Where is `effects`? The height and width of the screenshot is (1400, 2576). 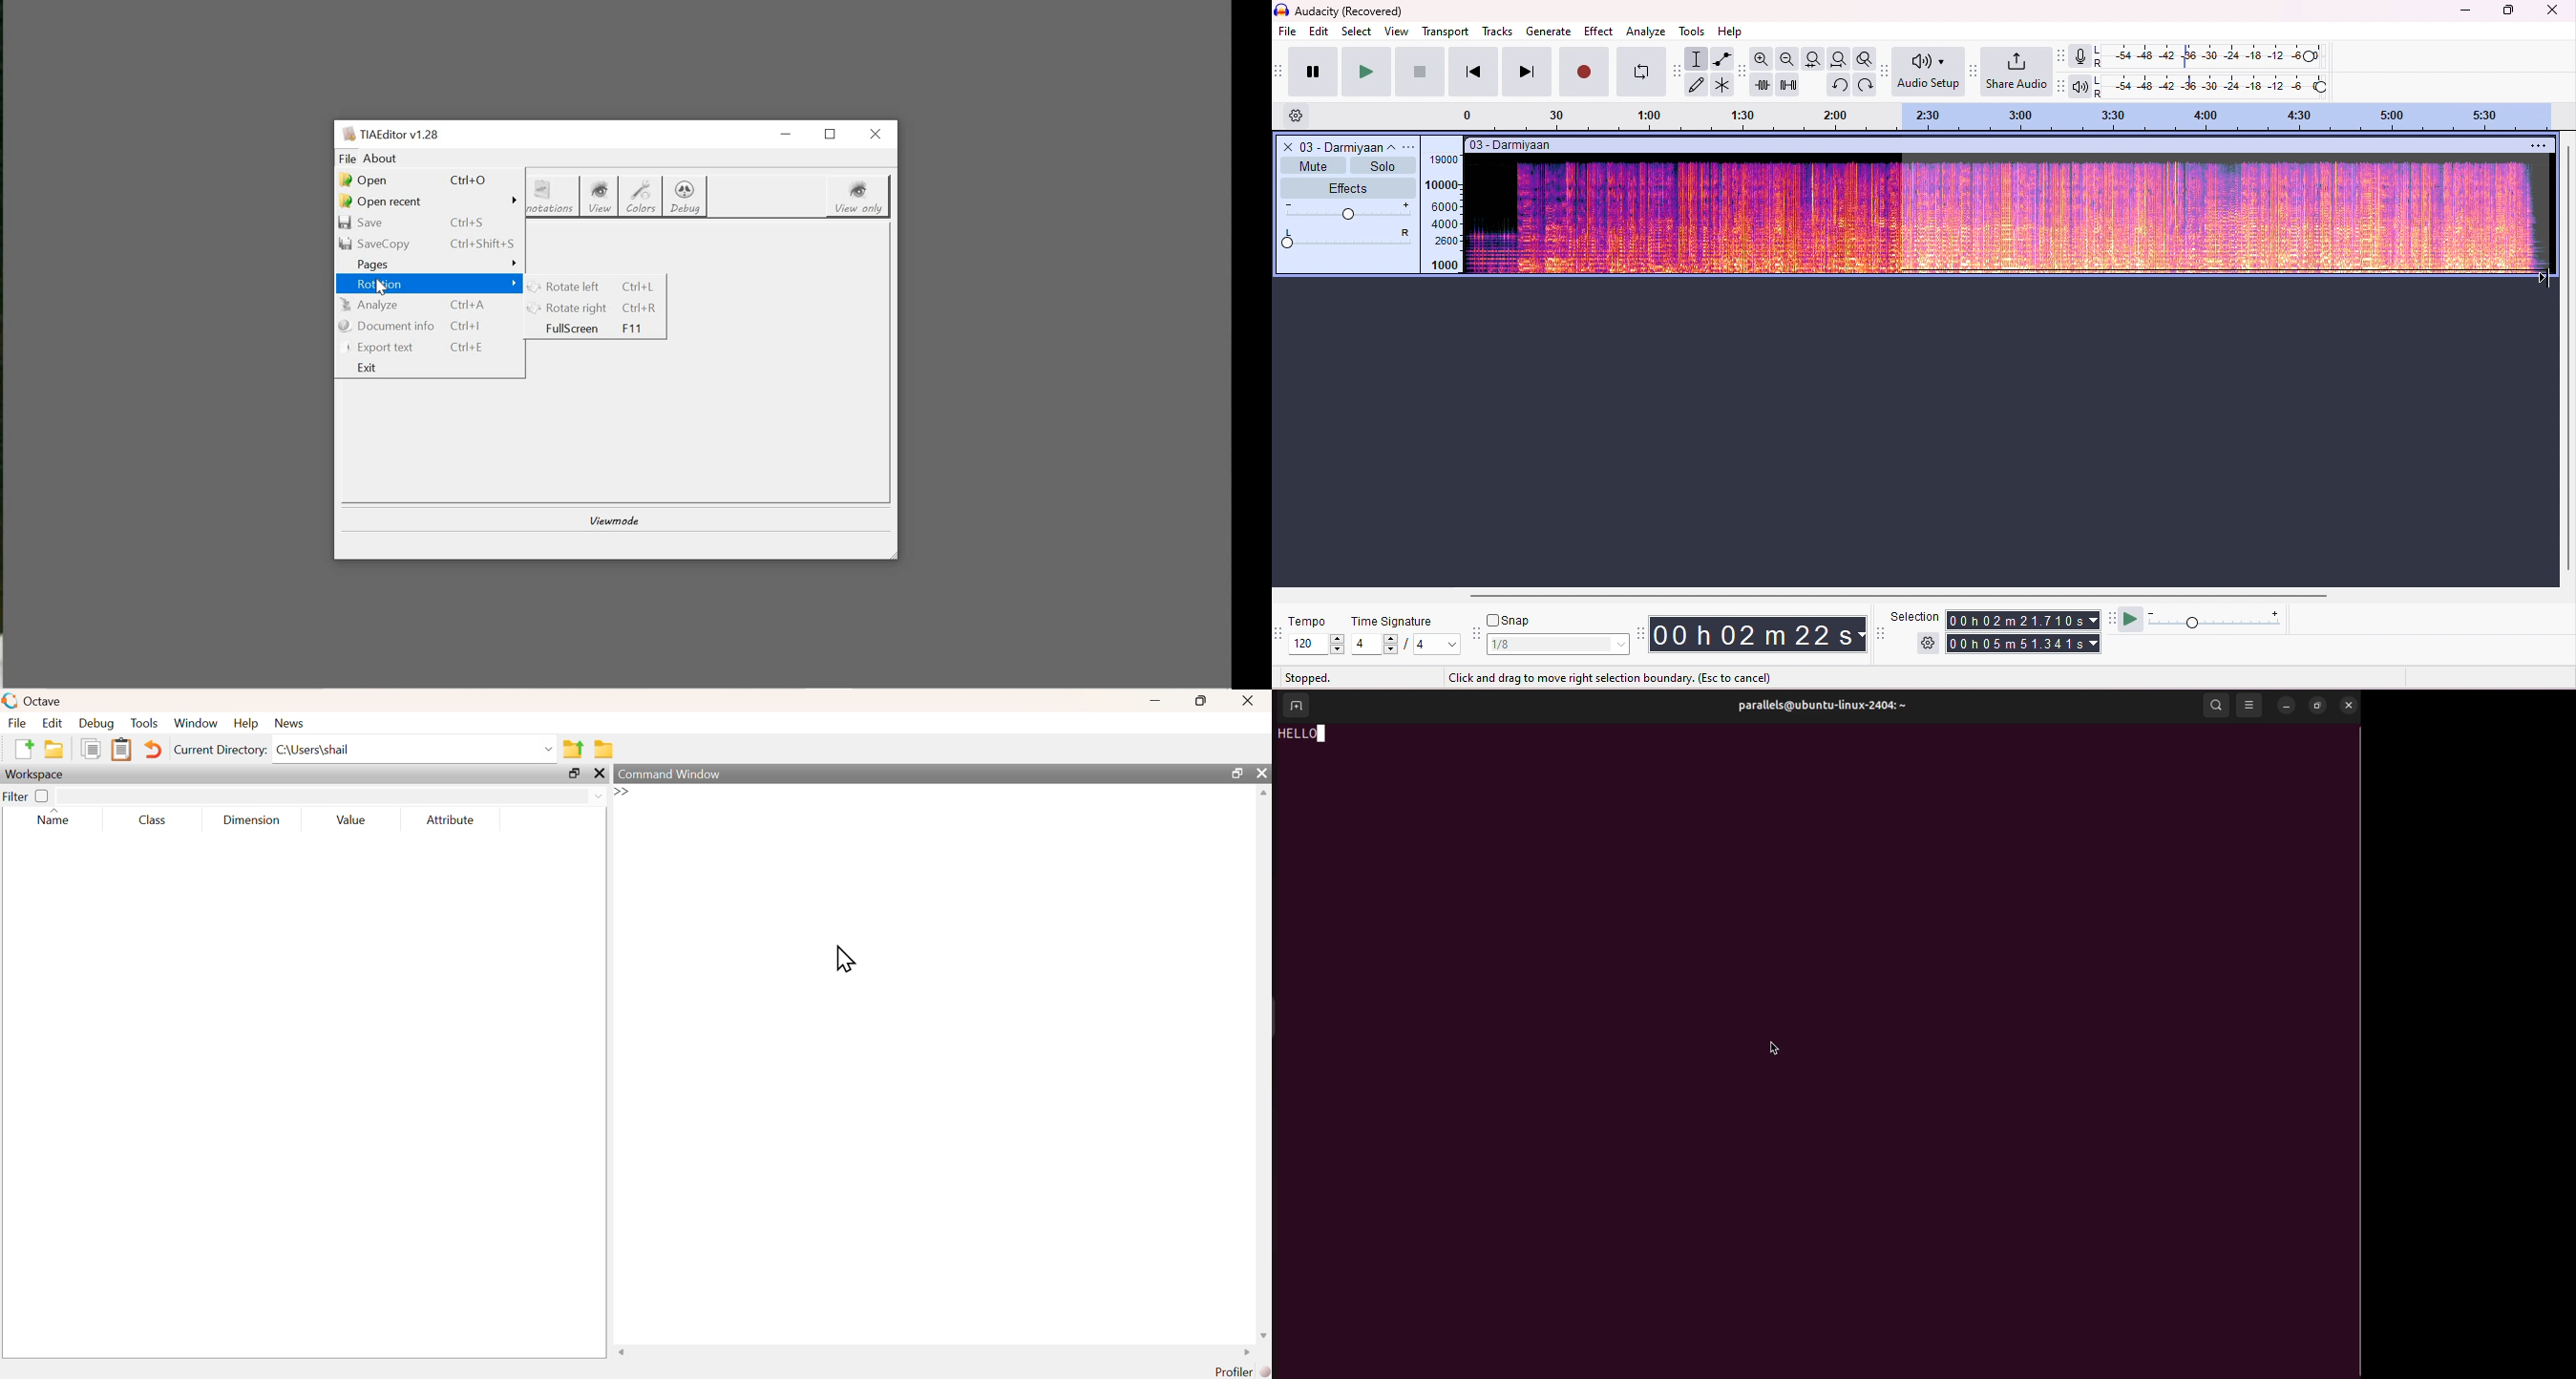 effects is located at coordinates (1347, 188).